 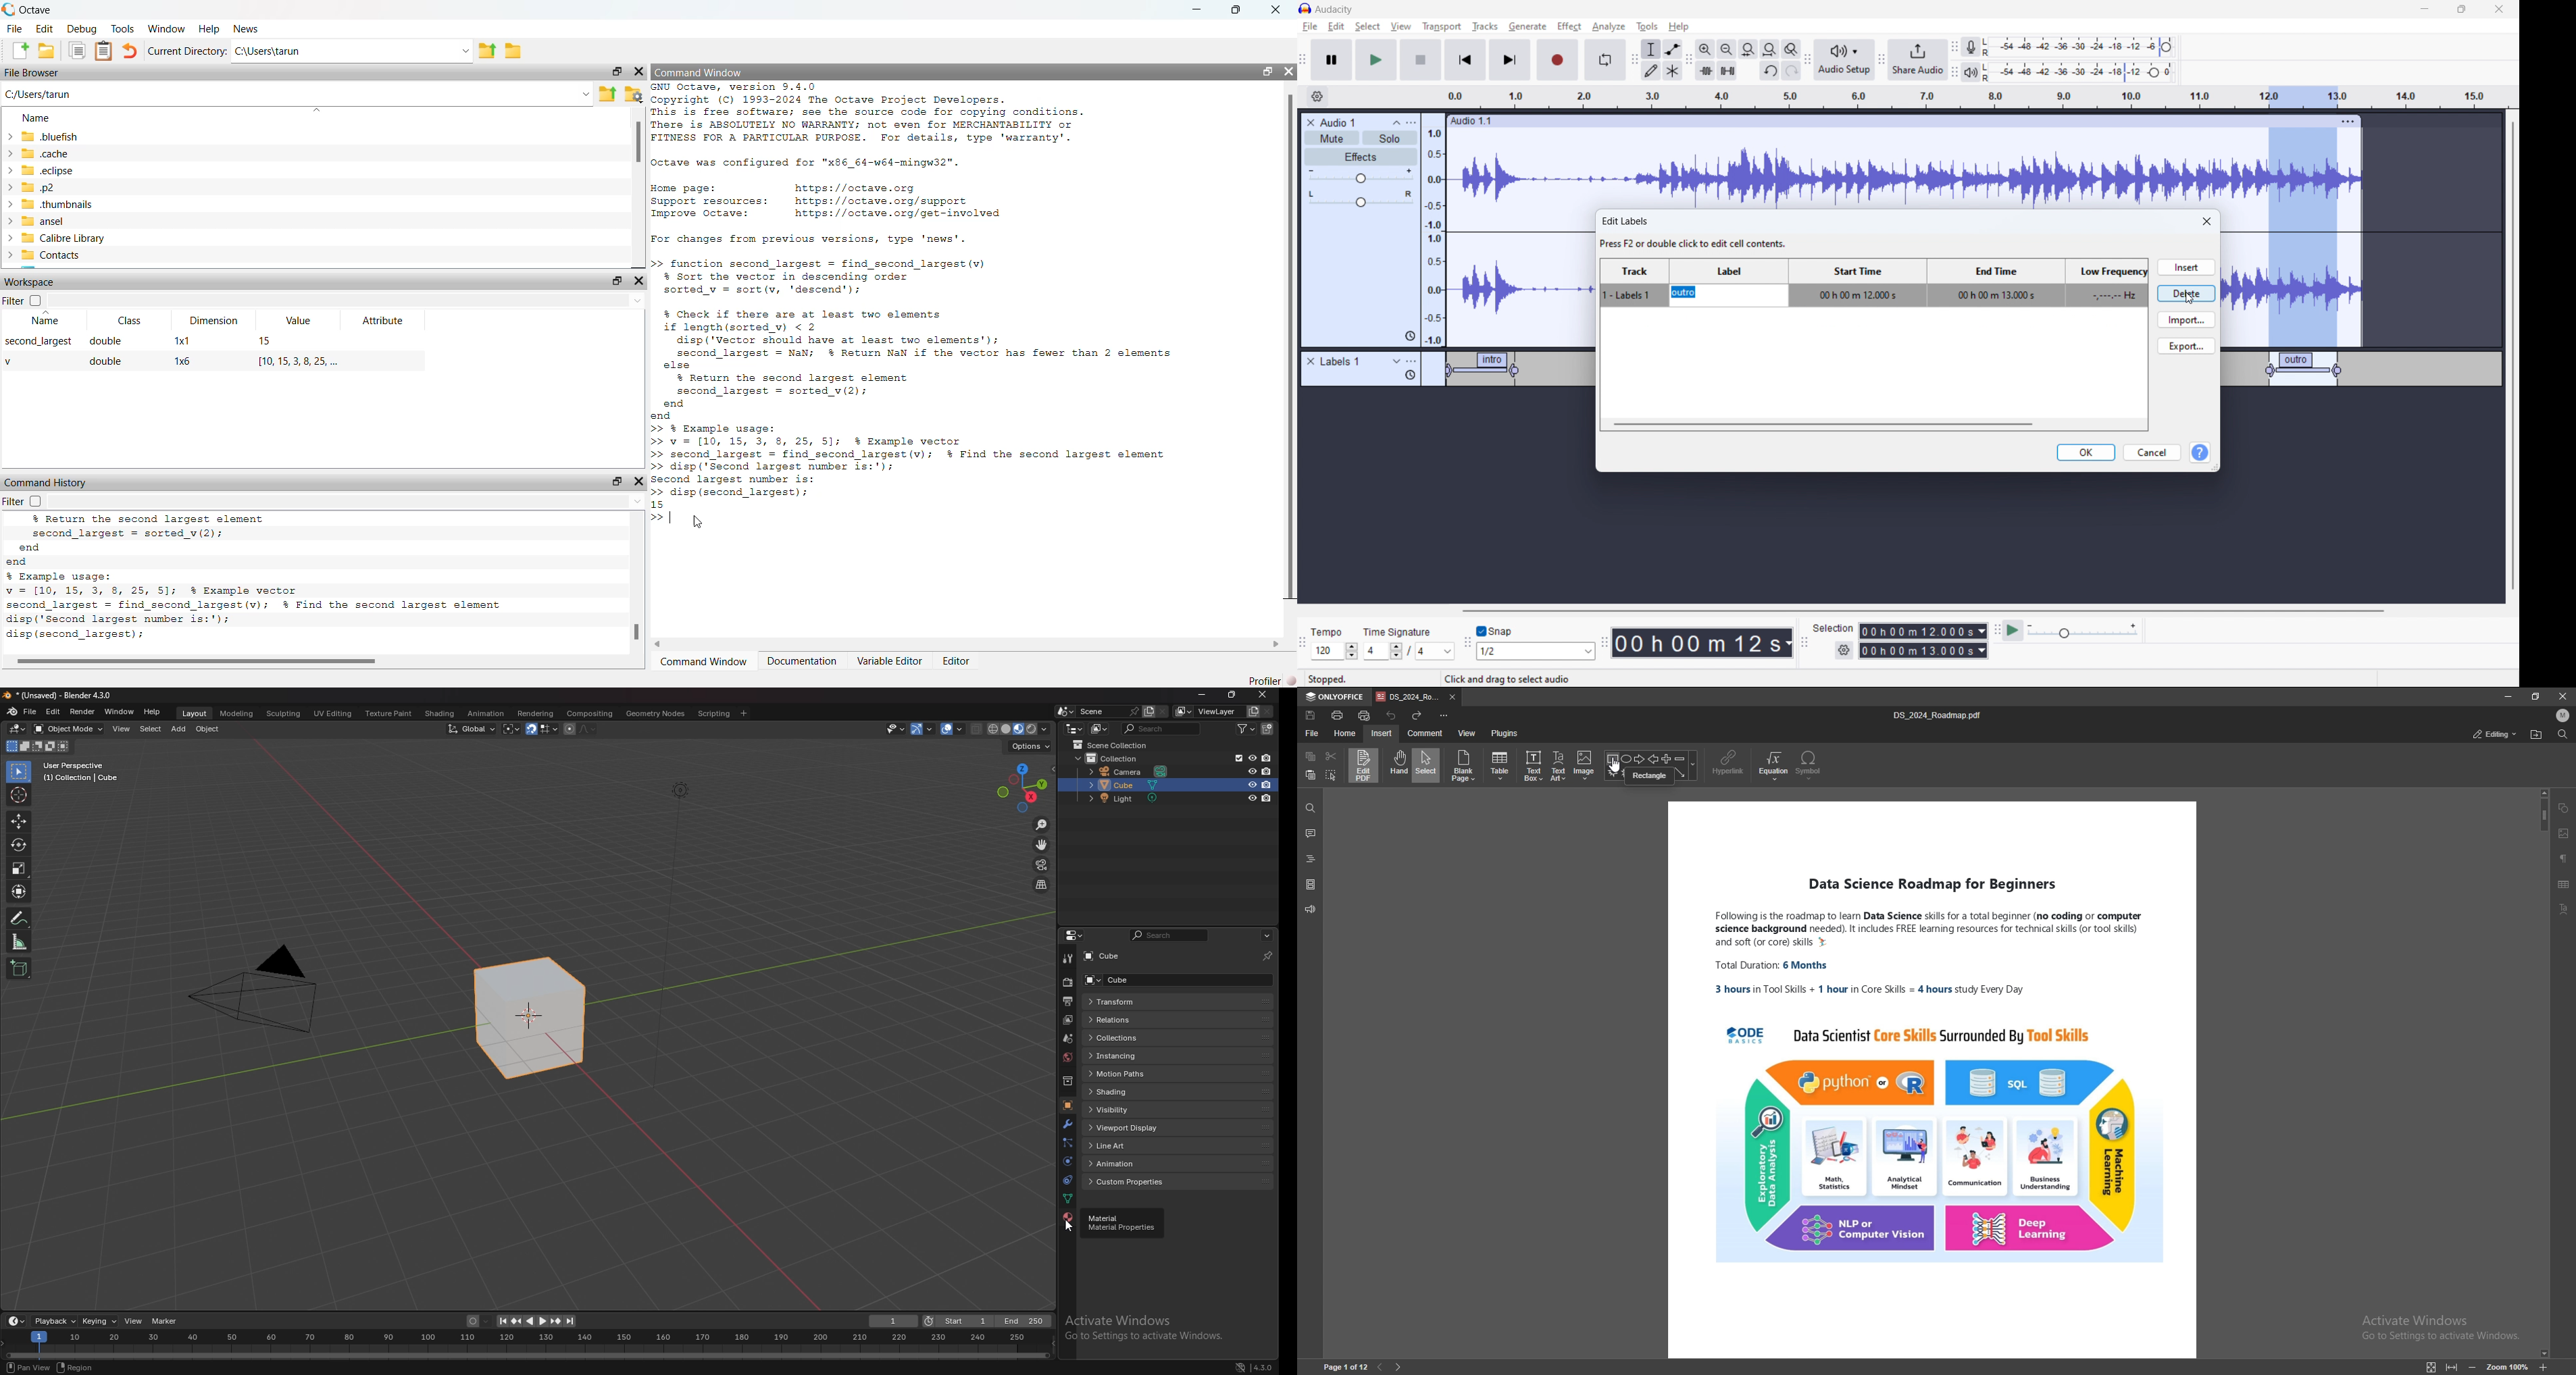 What do you see at coordinates (1651, 70) in the screenshot?
I see `draw tool` at bounding box center [1651, 70].